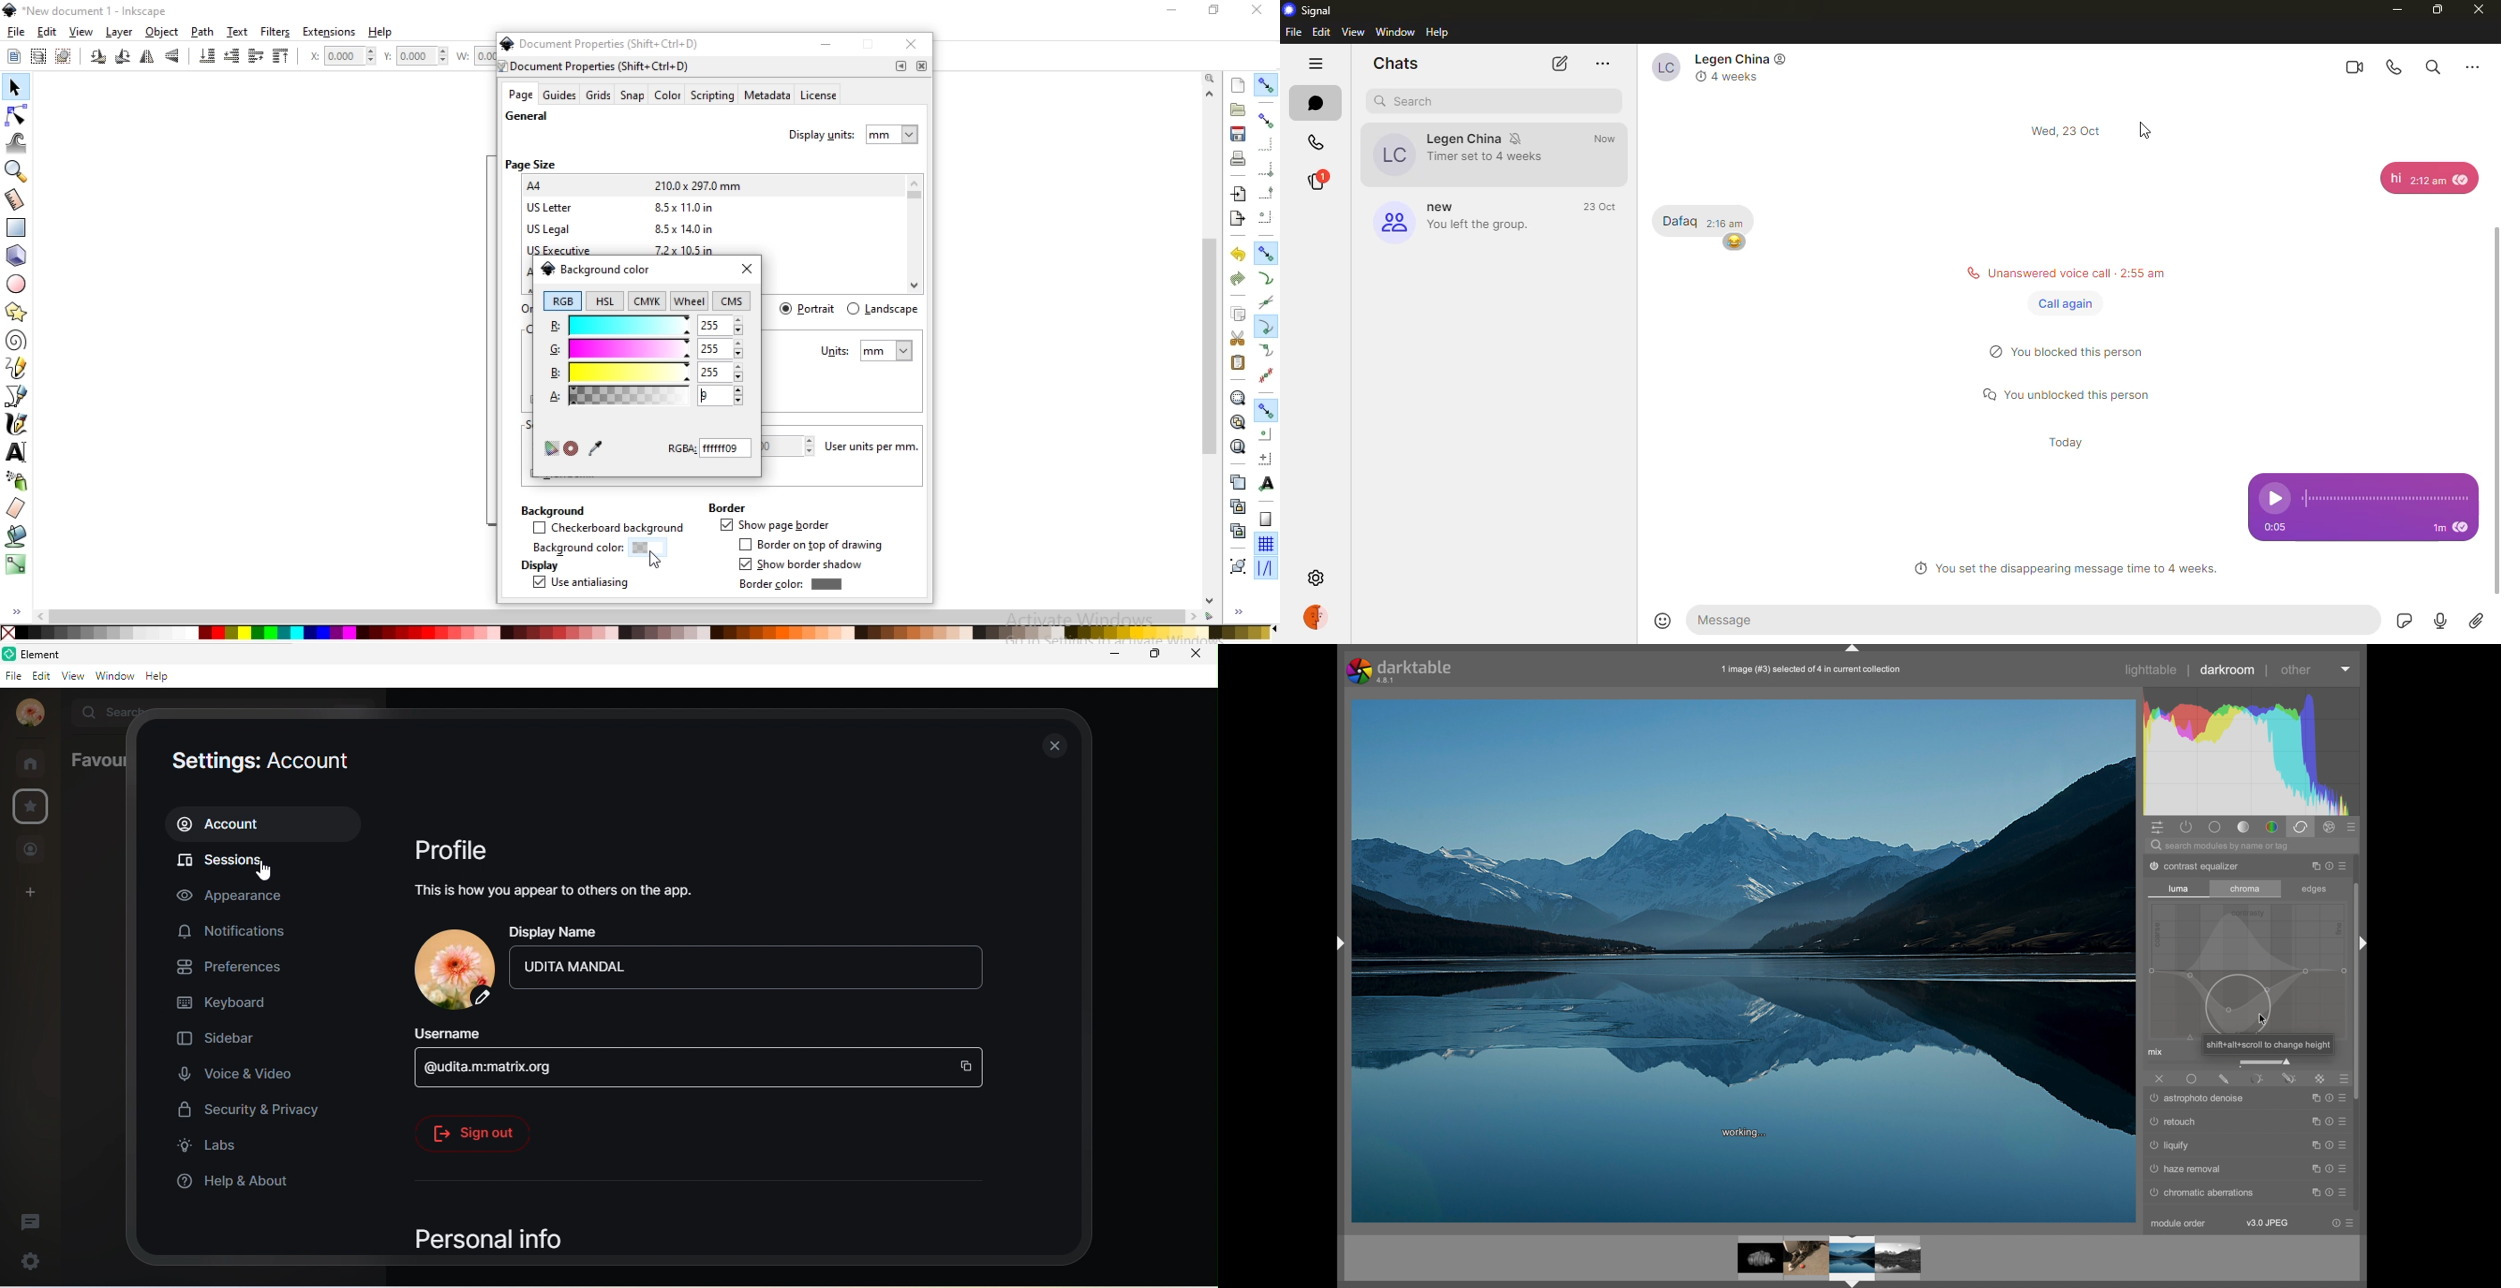  Describe the element at coordinates (2228, 670) in the screenshot. I see `darkroom` at that location.